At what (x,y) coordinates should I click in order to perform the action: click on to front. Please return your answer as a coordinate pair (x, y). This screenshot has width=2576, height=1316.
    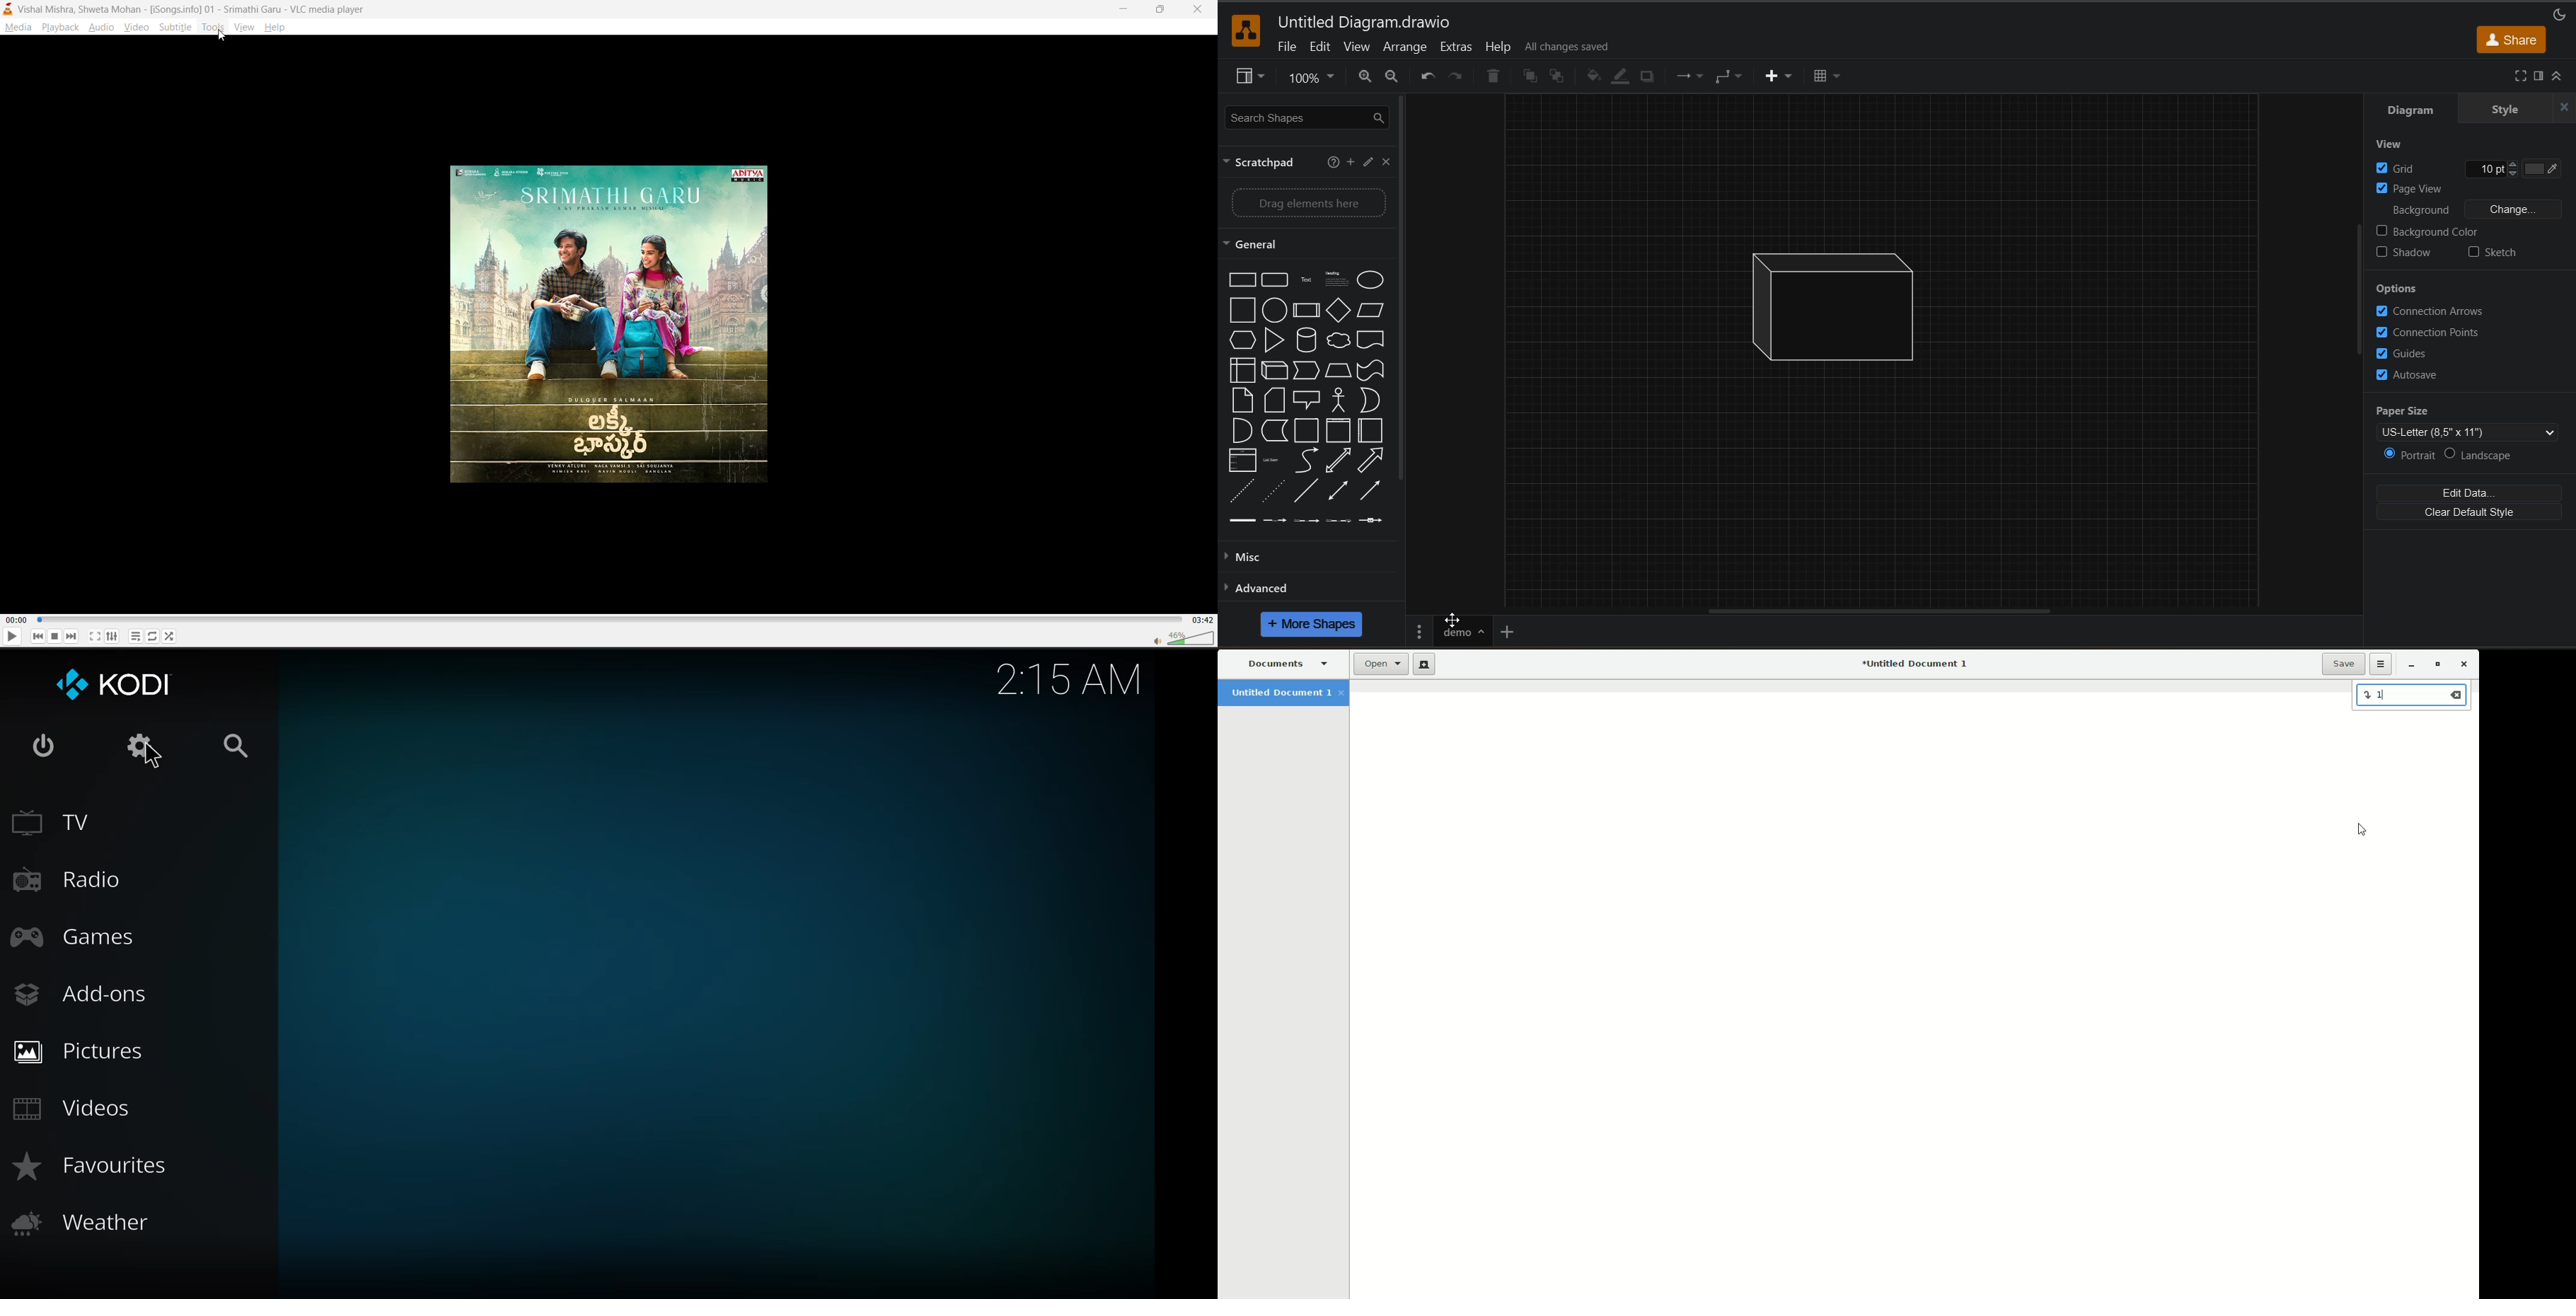
    Looking at the image, I should click on (1532, 79).